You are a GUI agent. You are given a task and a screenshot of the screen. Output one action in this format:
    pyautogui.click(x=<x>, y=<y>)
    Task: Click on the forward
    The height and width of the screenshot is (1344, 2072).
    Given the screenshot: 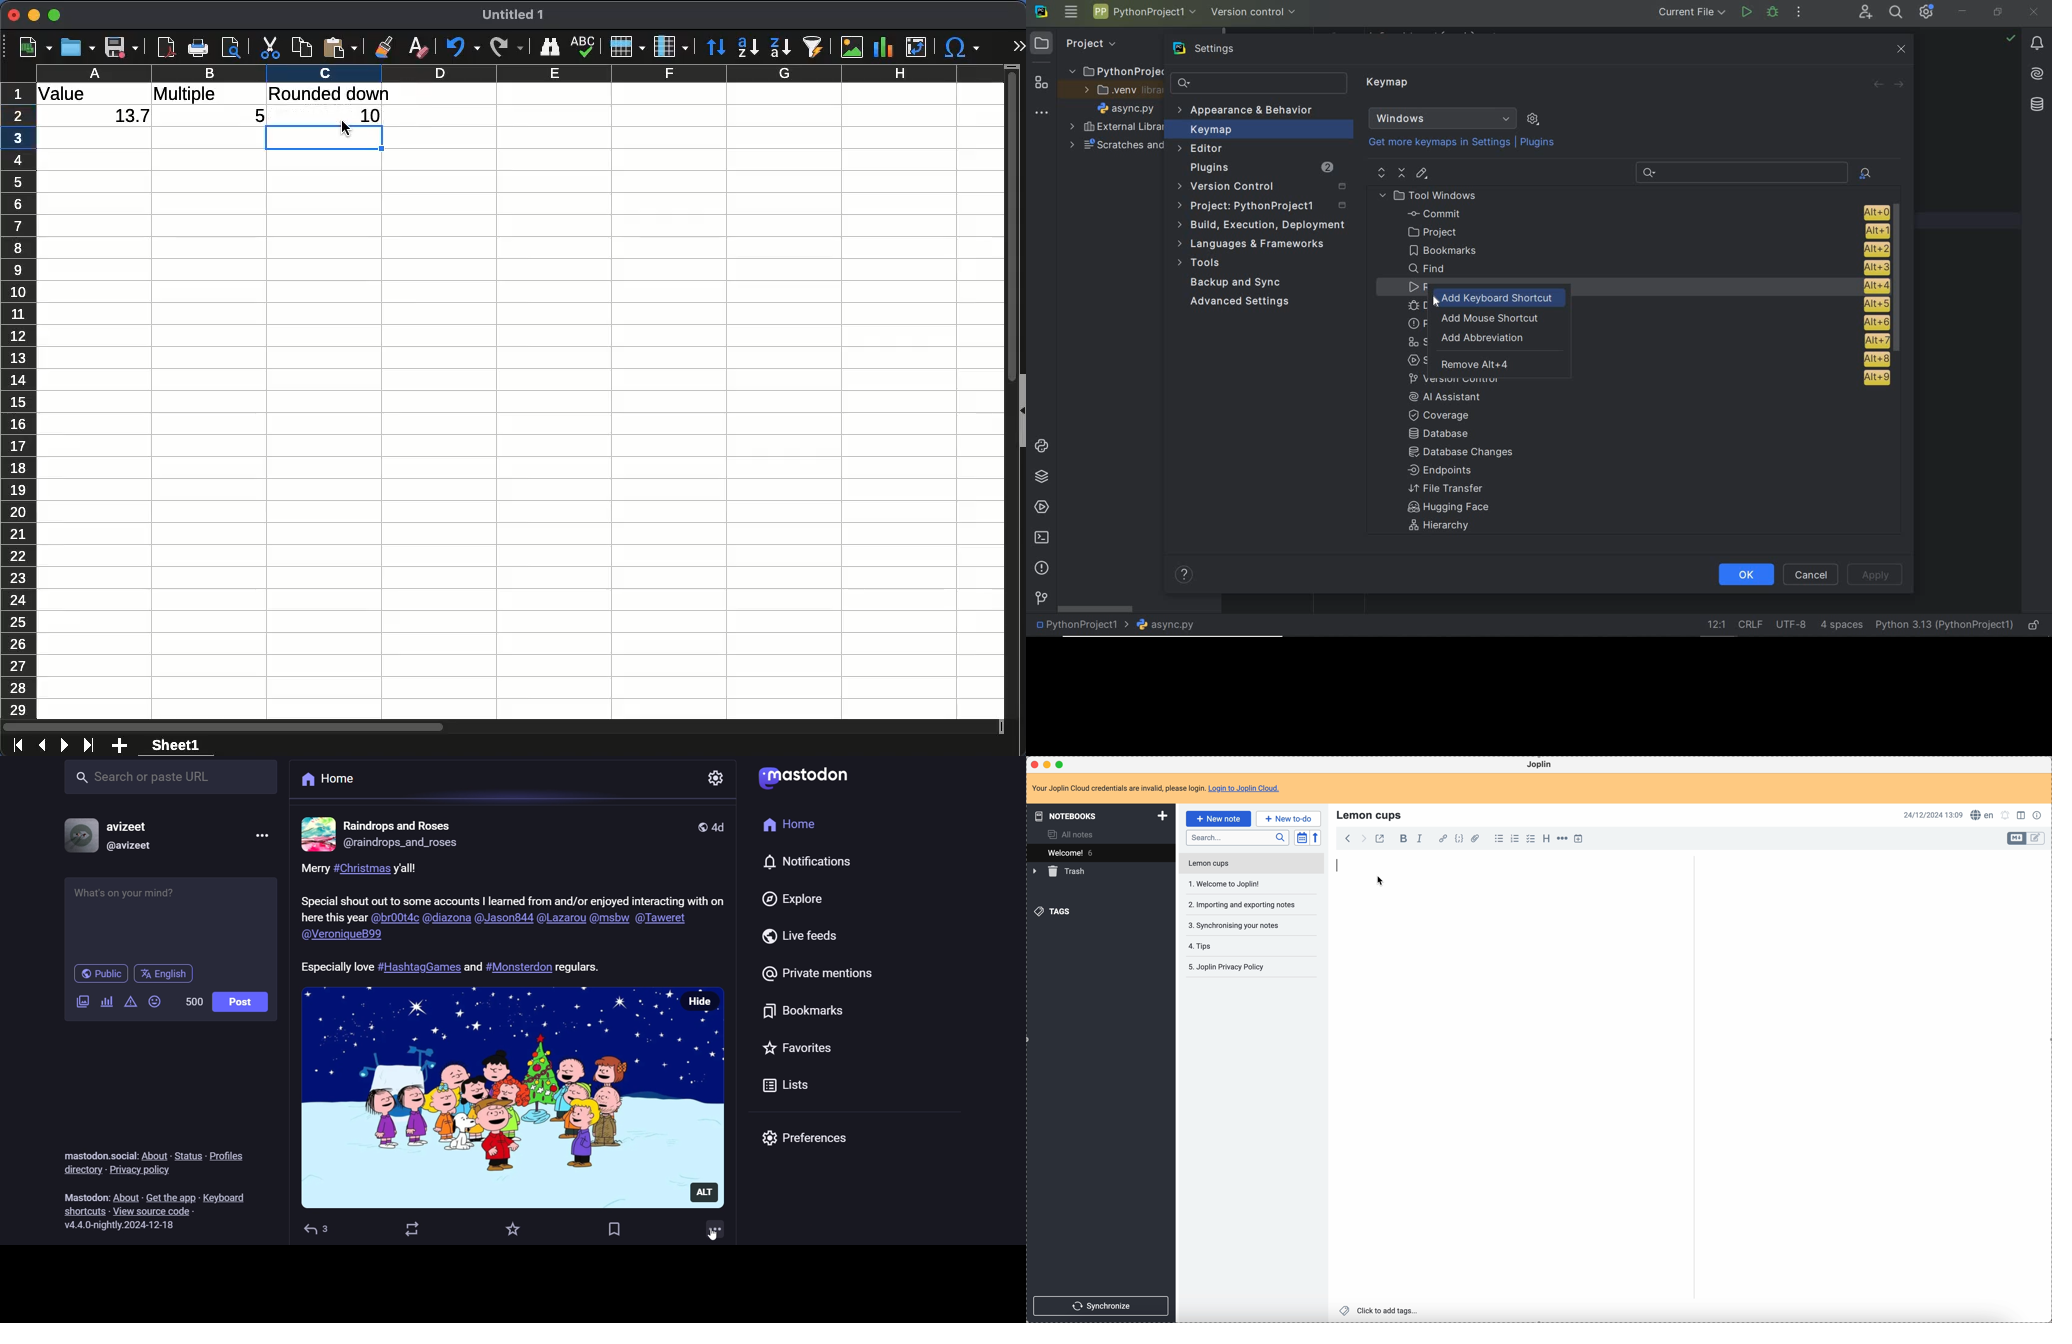 What is the action you would take?
    pyautogui.click(x=1900, y=84)
    